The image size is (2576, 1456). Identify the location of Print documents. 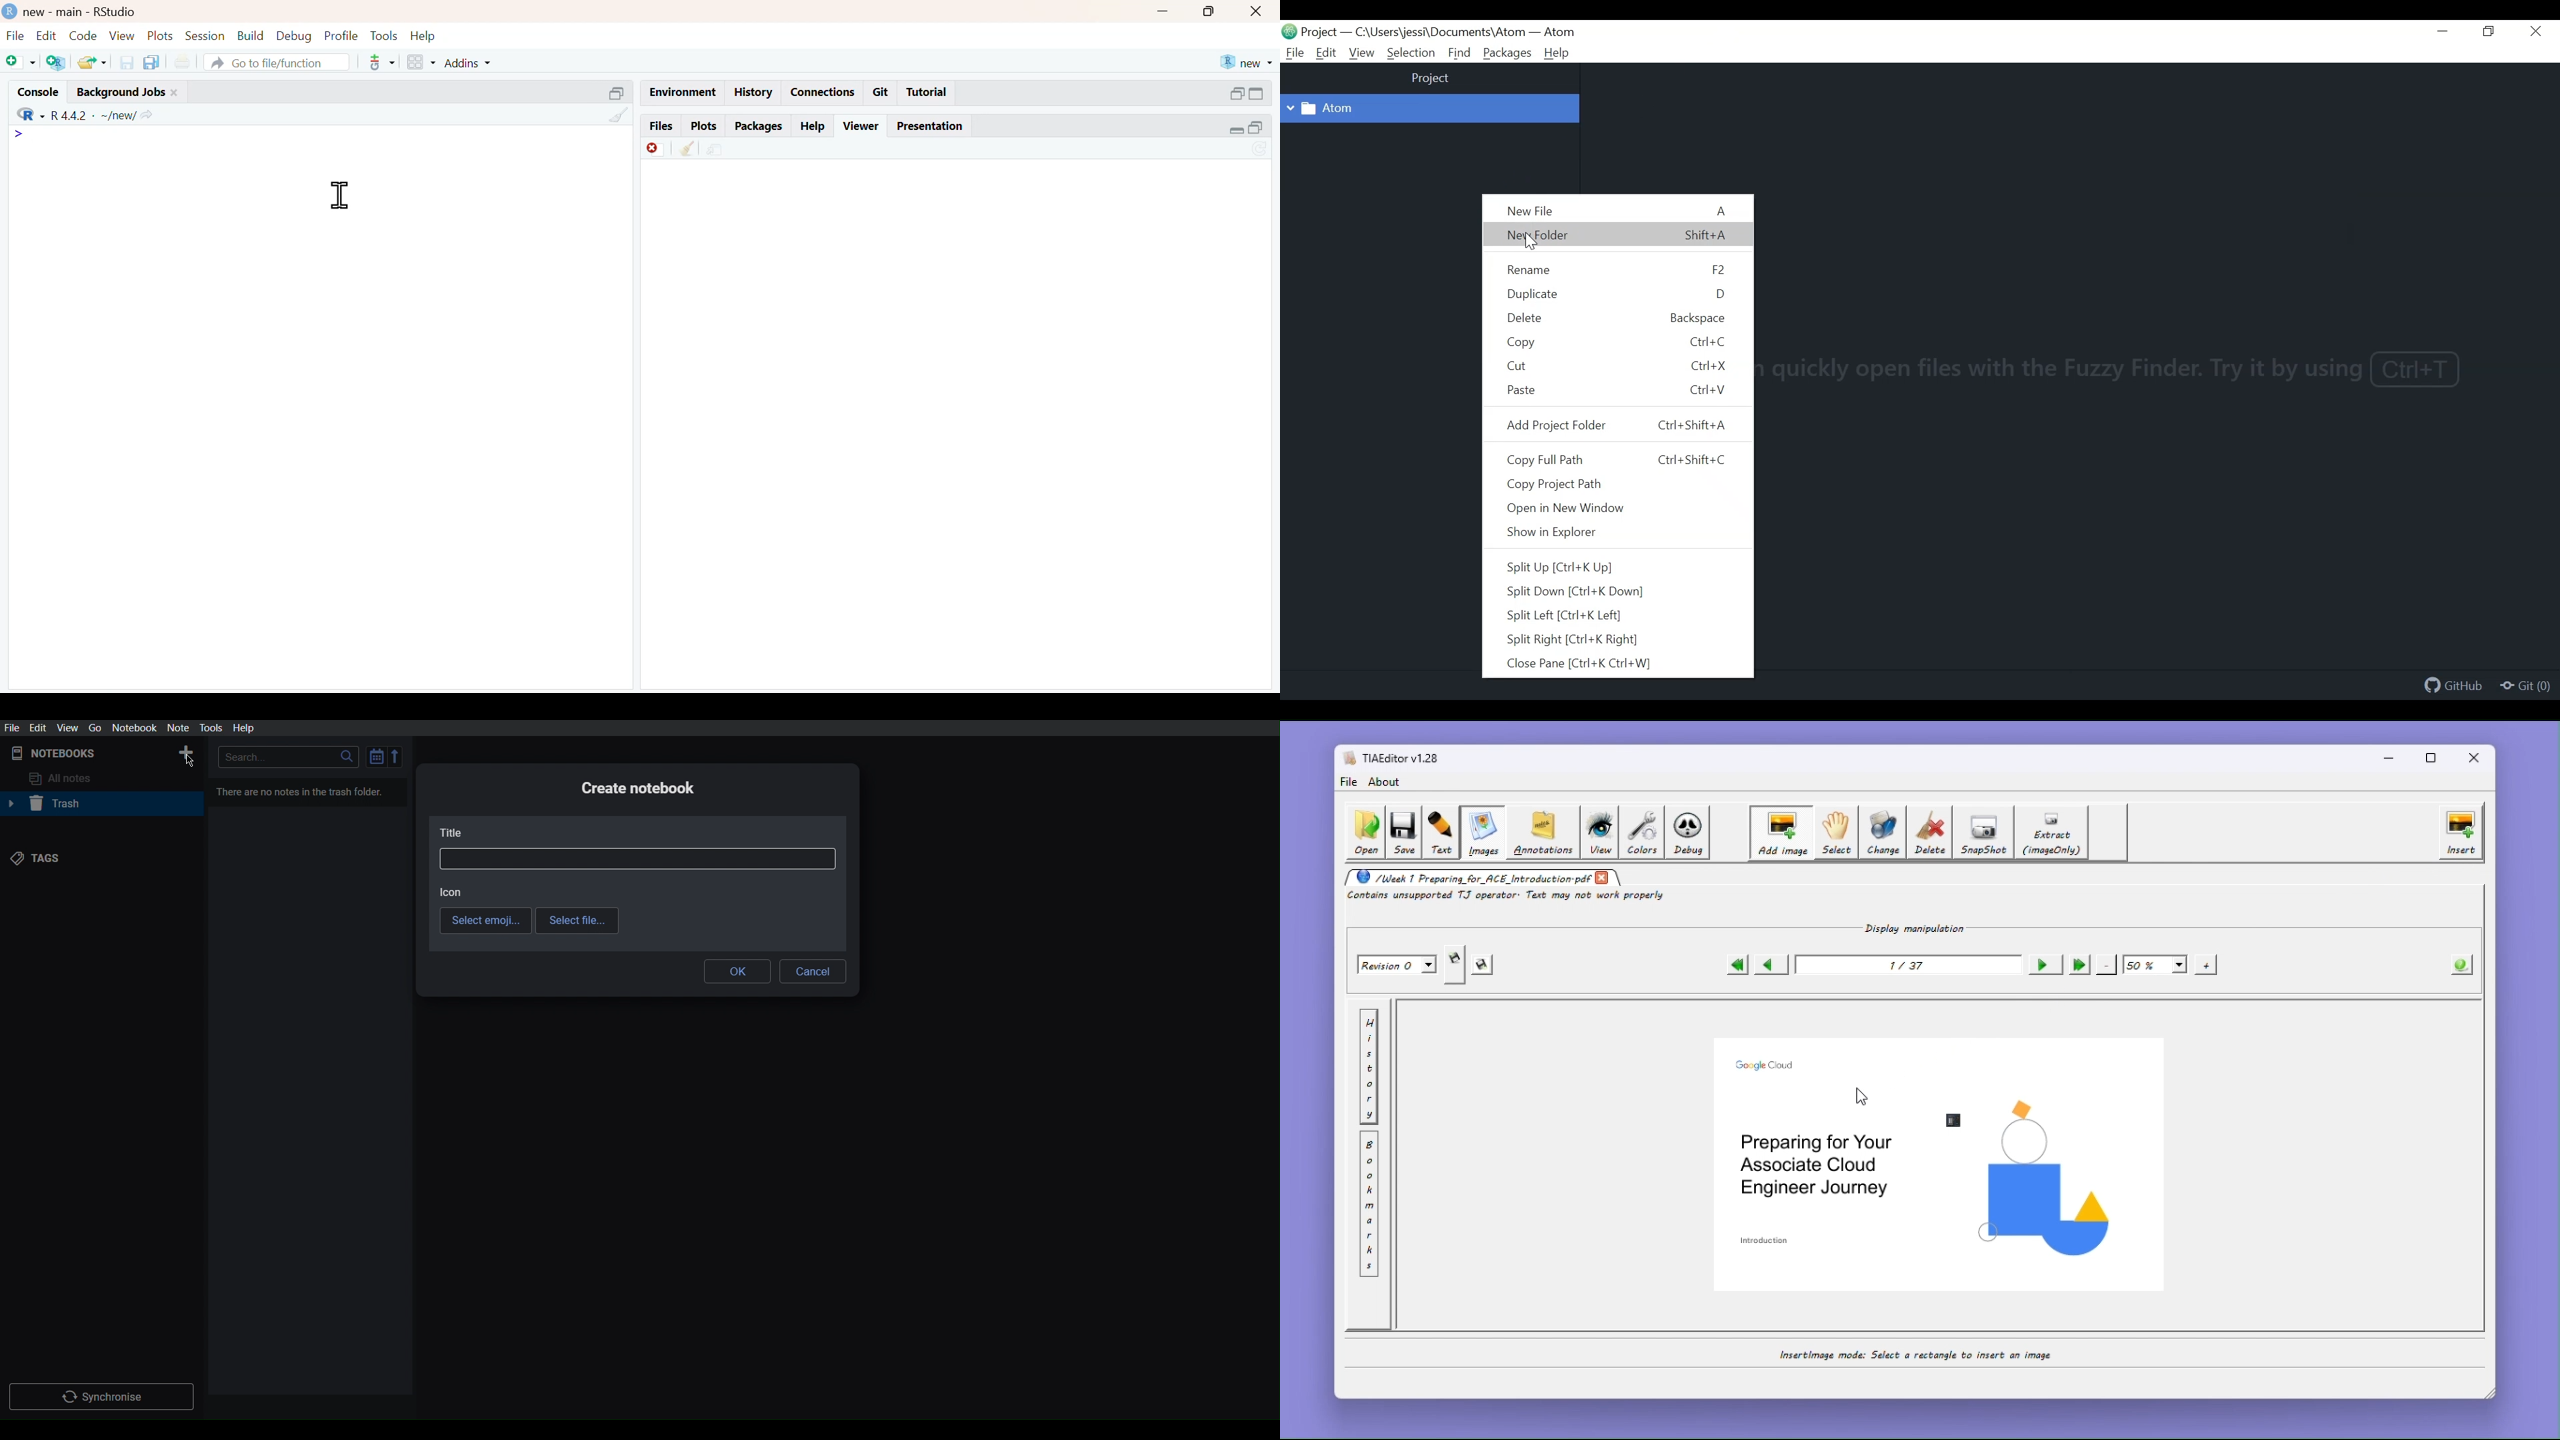
(185, 59).